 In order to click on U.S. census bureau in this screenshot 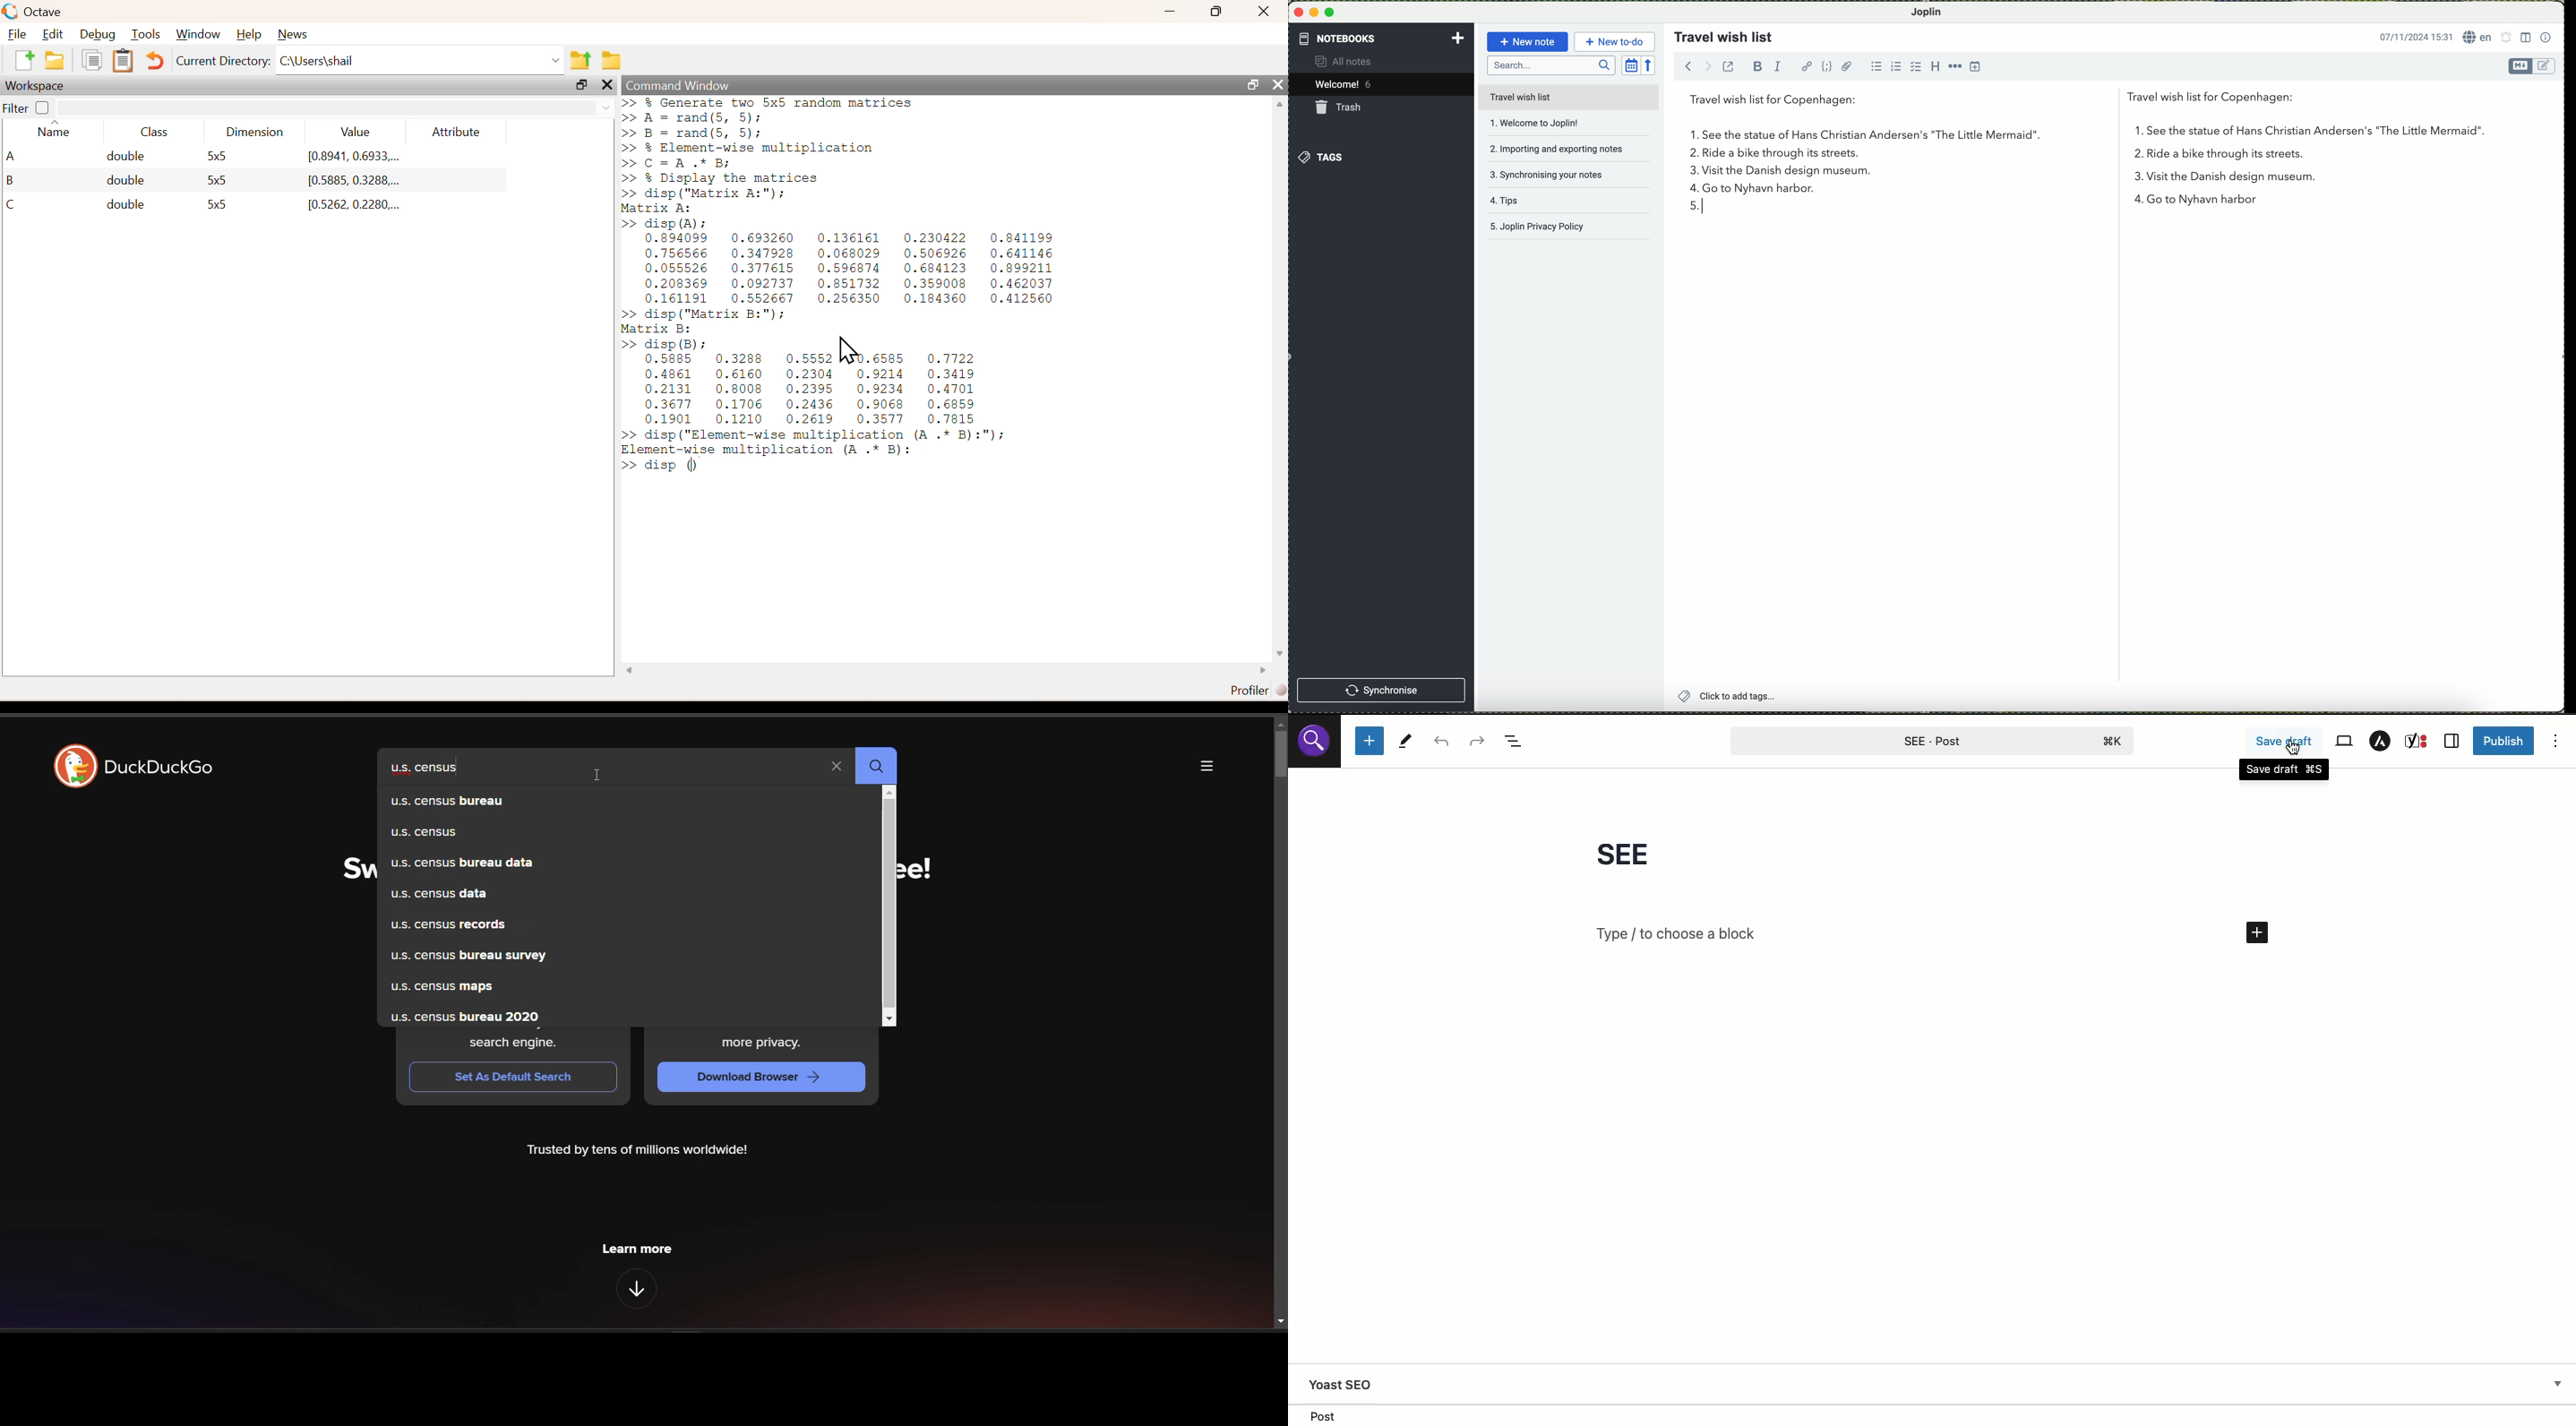, I will do `click(626, 802)`.